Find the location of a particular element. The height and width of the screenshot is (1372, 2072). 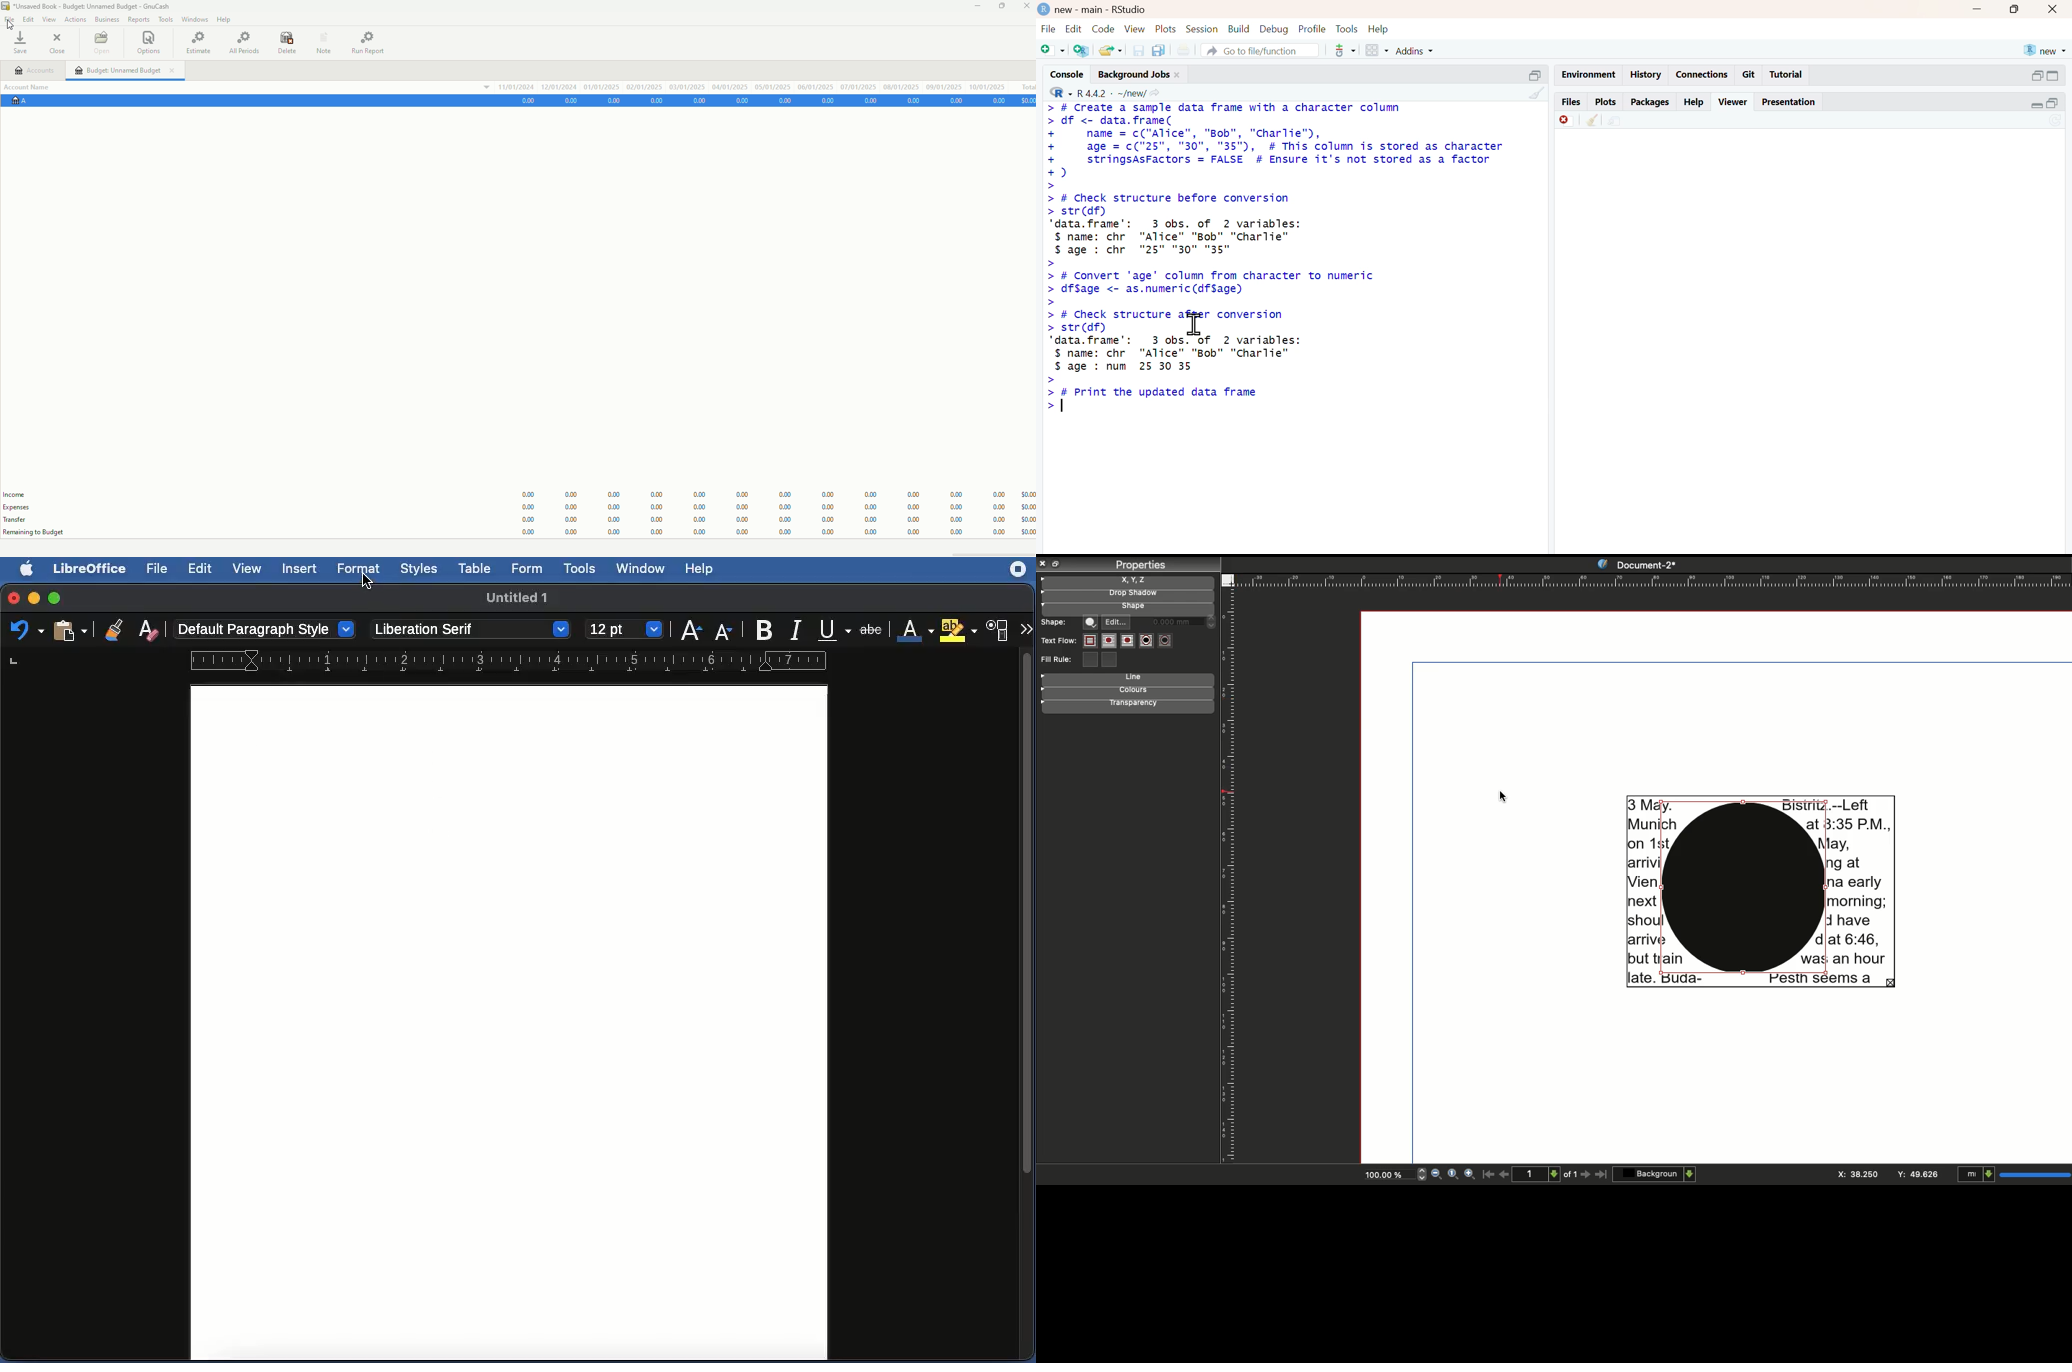

Tutorial  is located at coordinates (1786, 74).